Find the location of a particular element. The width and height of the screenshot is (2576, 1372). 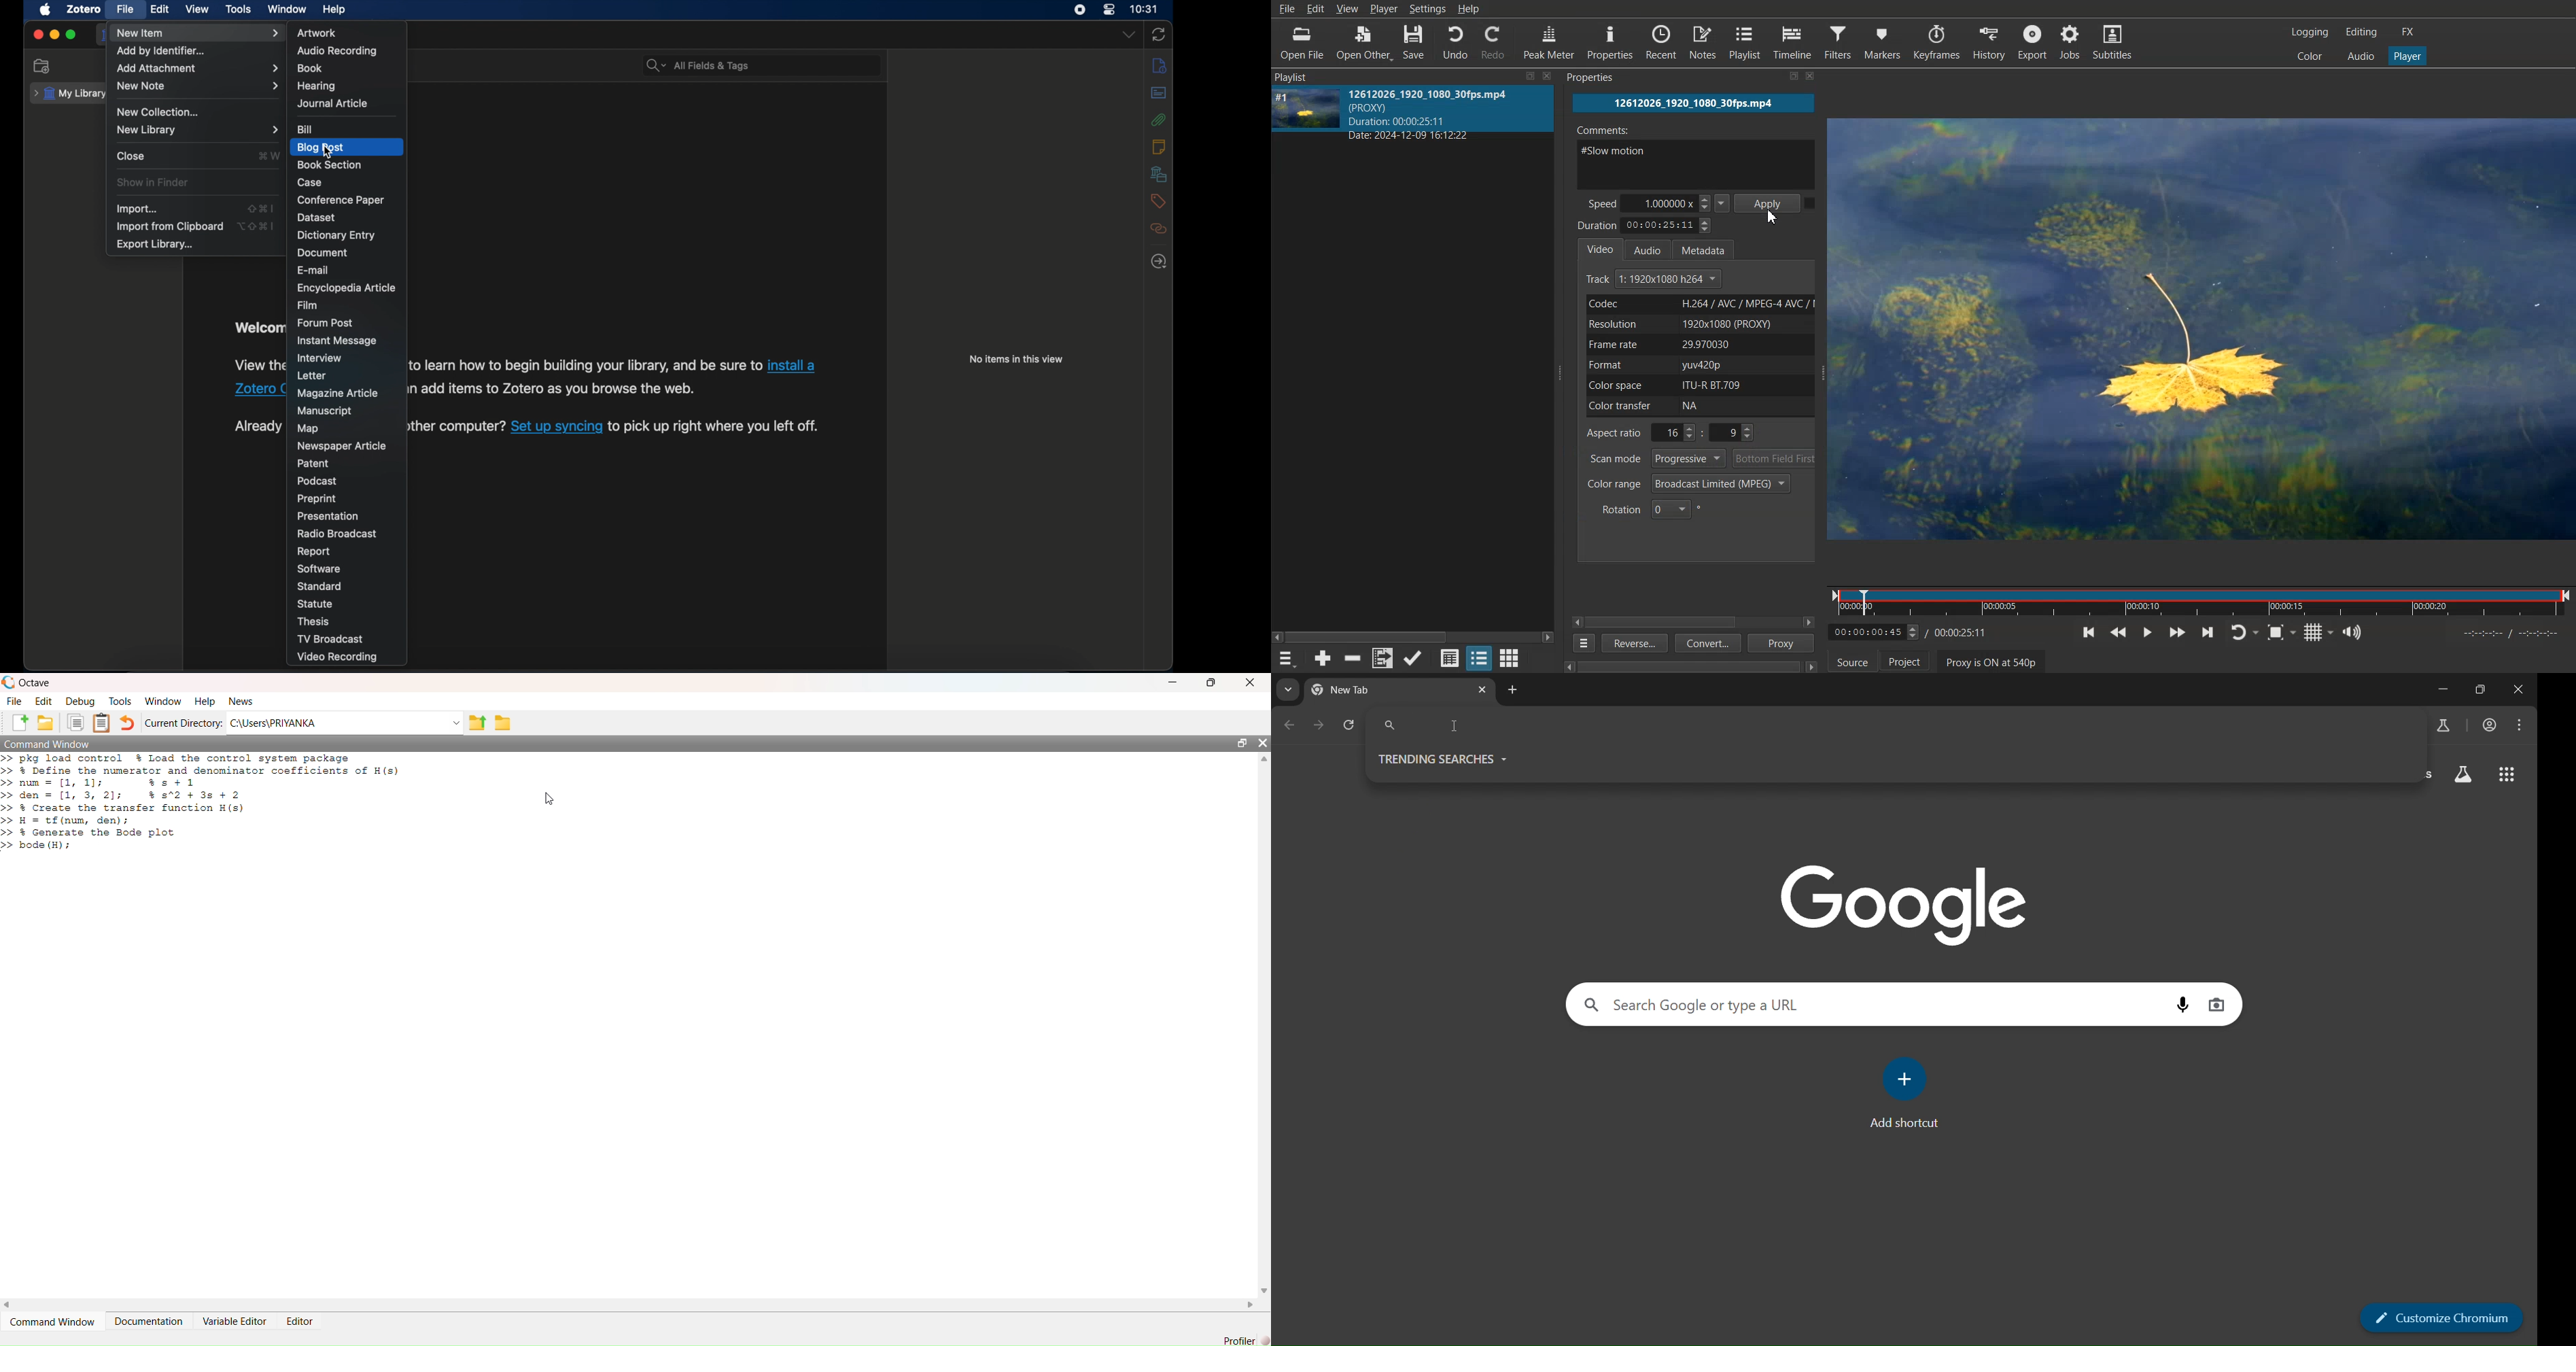

podcast is located at coordinates (317, 481).